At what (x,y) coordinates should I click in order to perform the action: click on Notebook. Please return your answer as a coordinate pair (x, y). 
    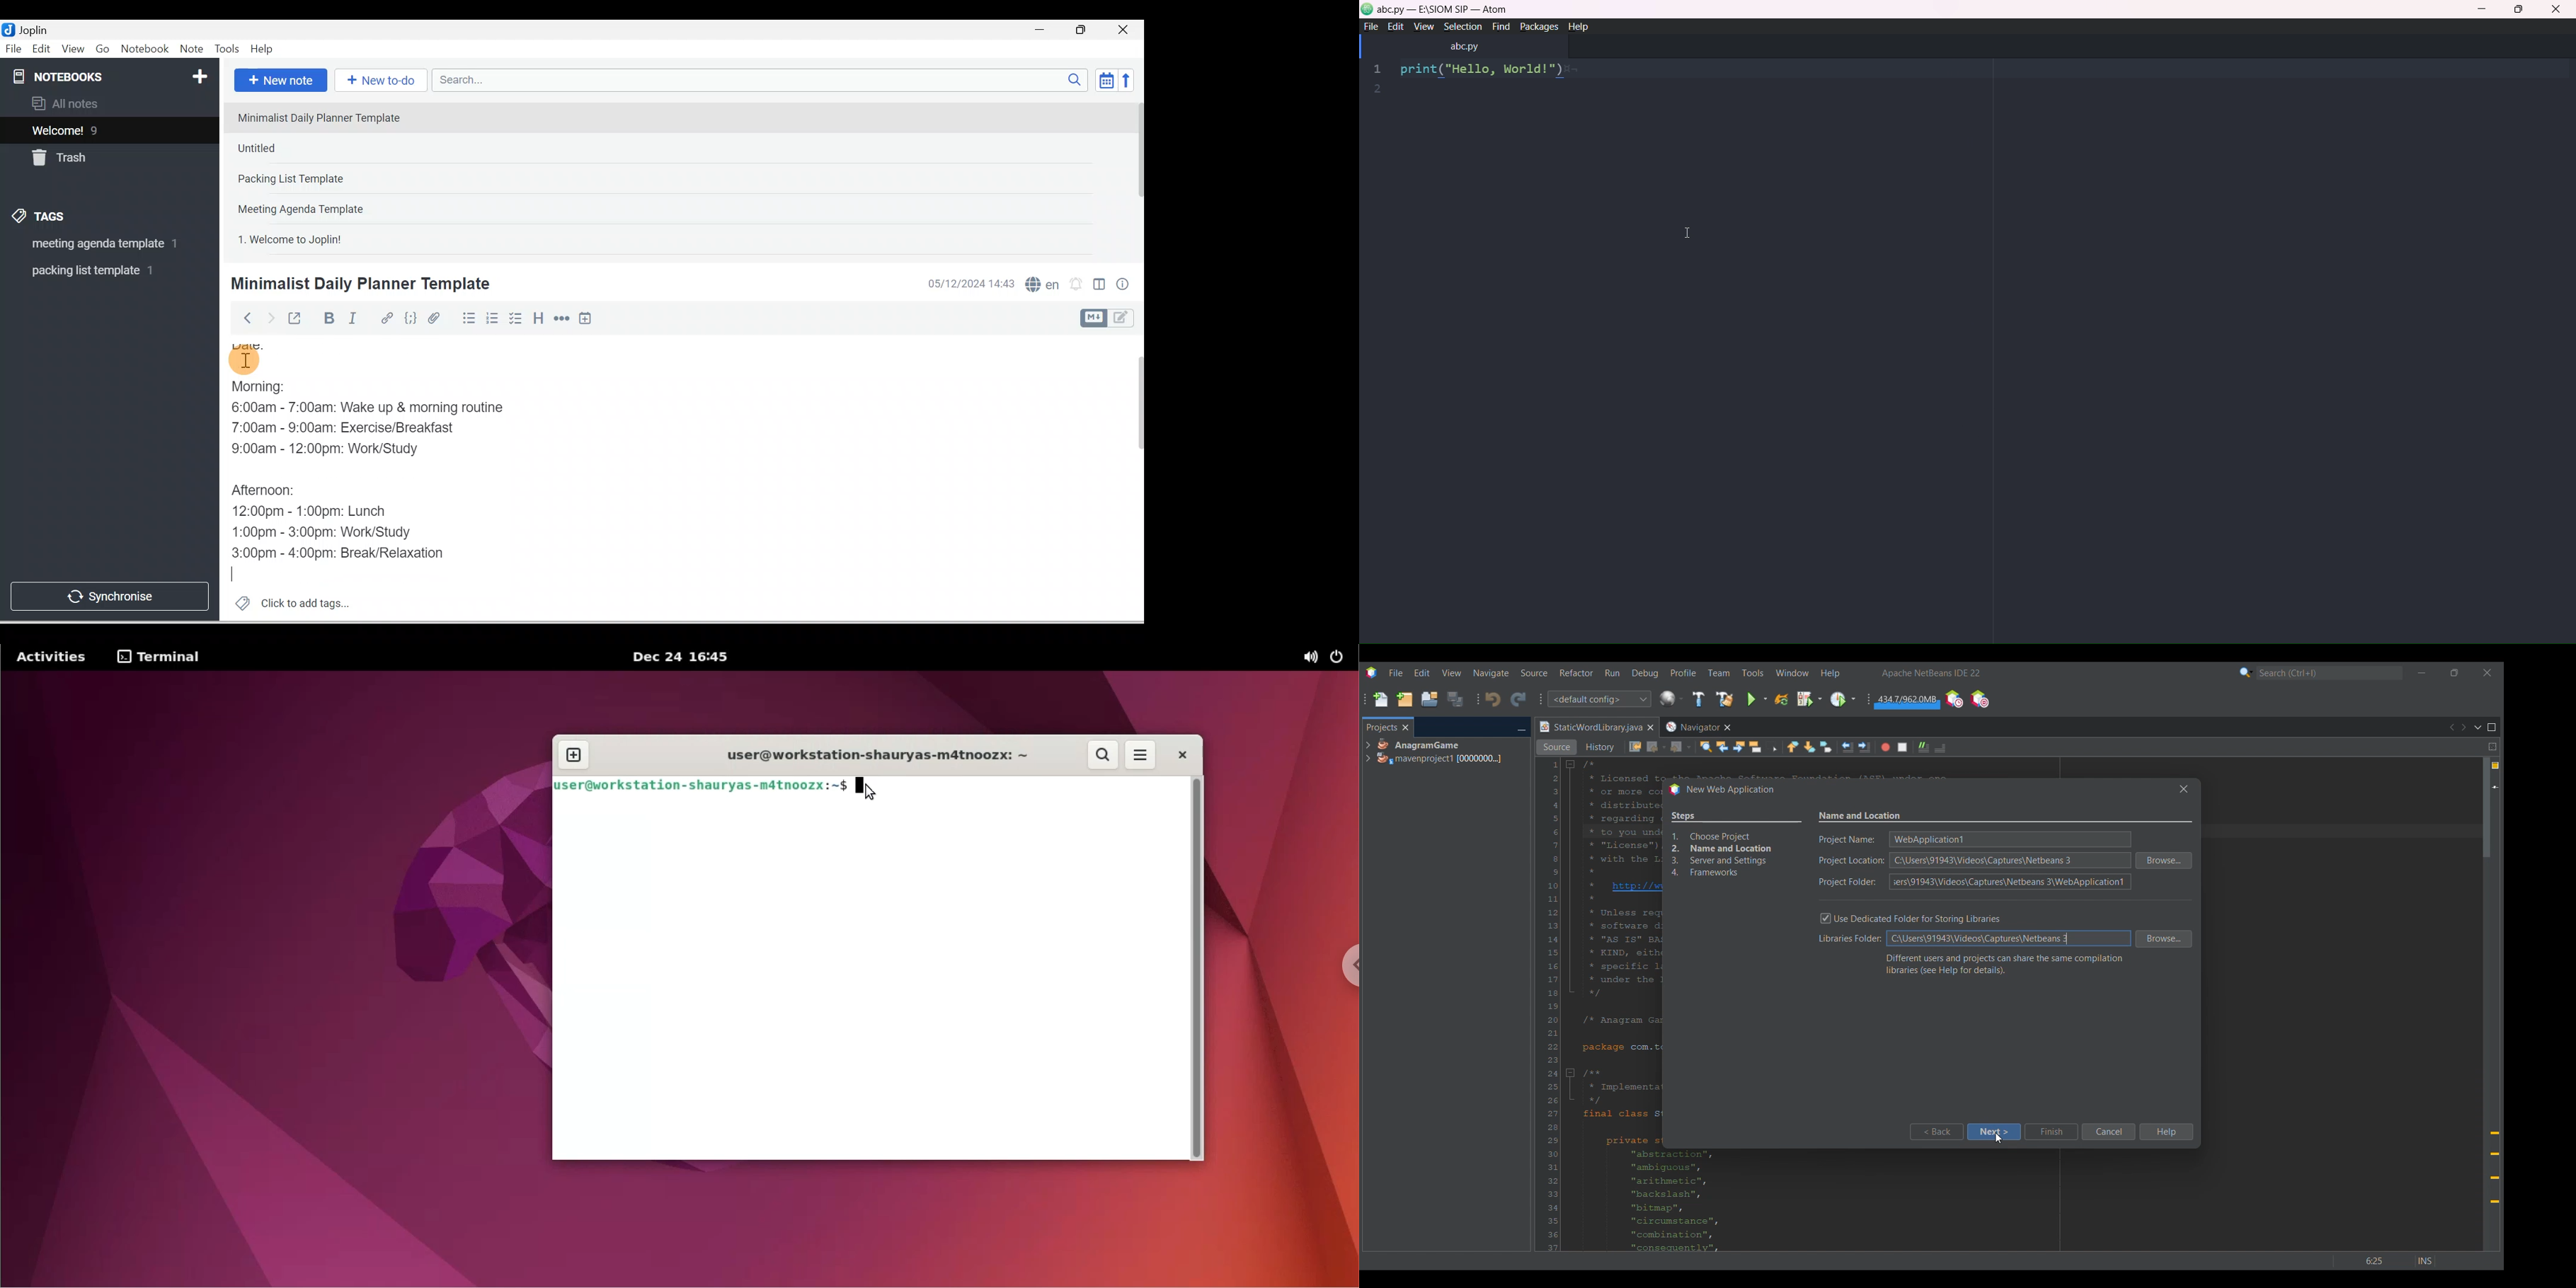
    Looking at the image, I should click on (144, 49).